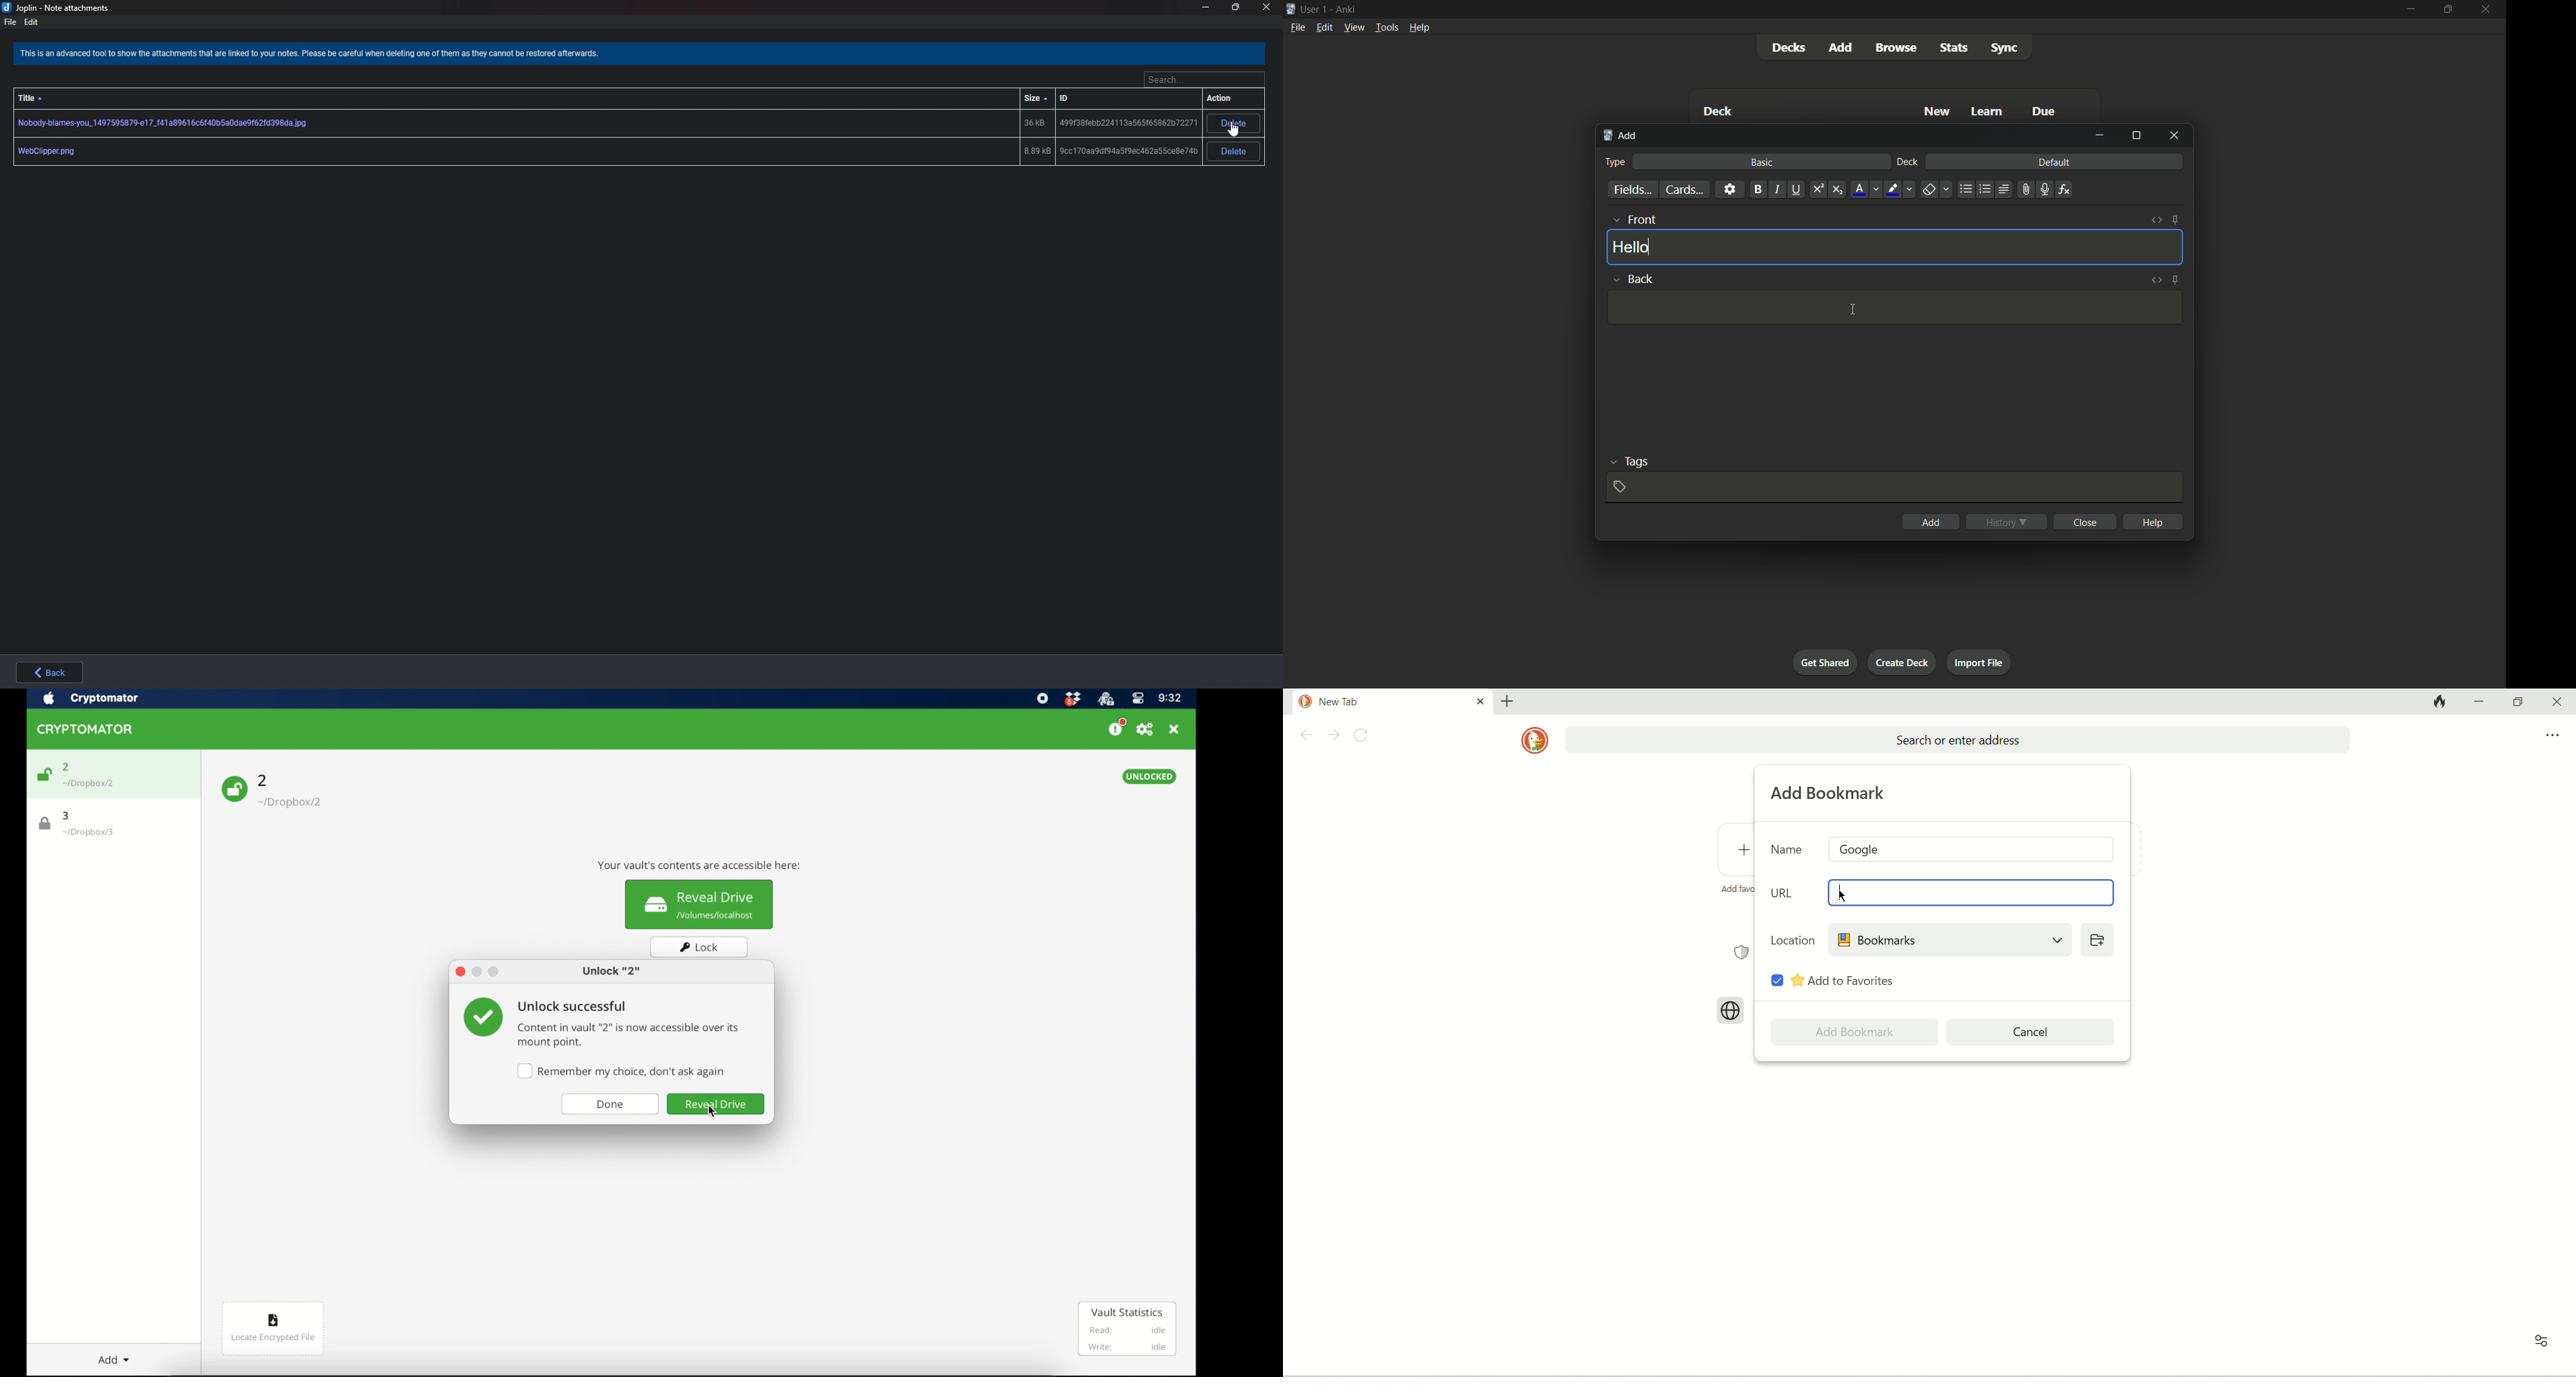  Describe the element at coordinates (2100, 135) in the screenshot. I see `minimize` at that location.